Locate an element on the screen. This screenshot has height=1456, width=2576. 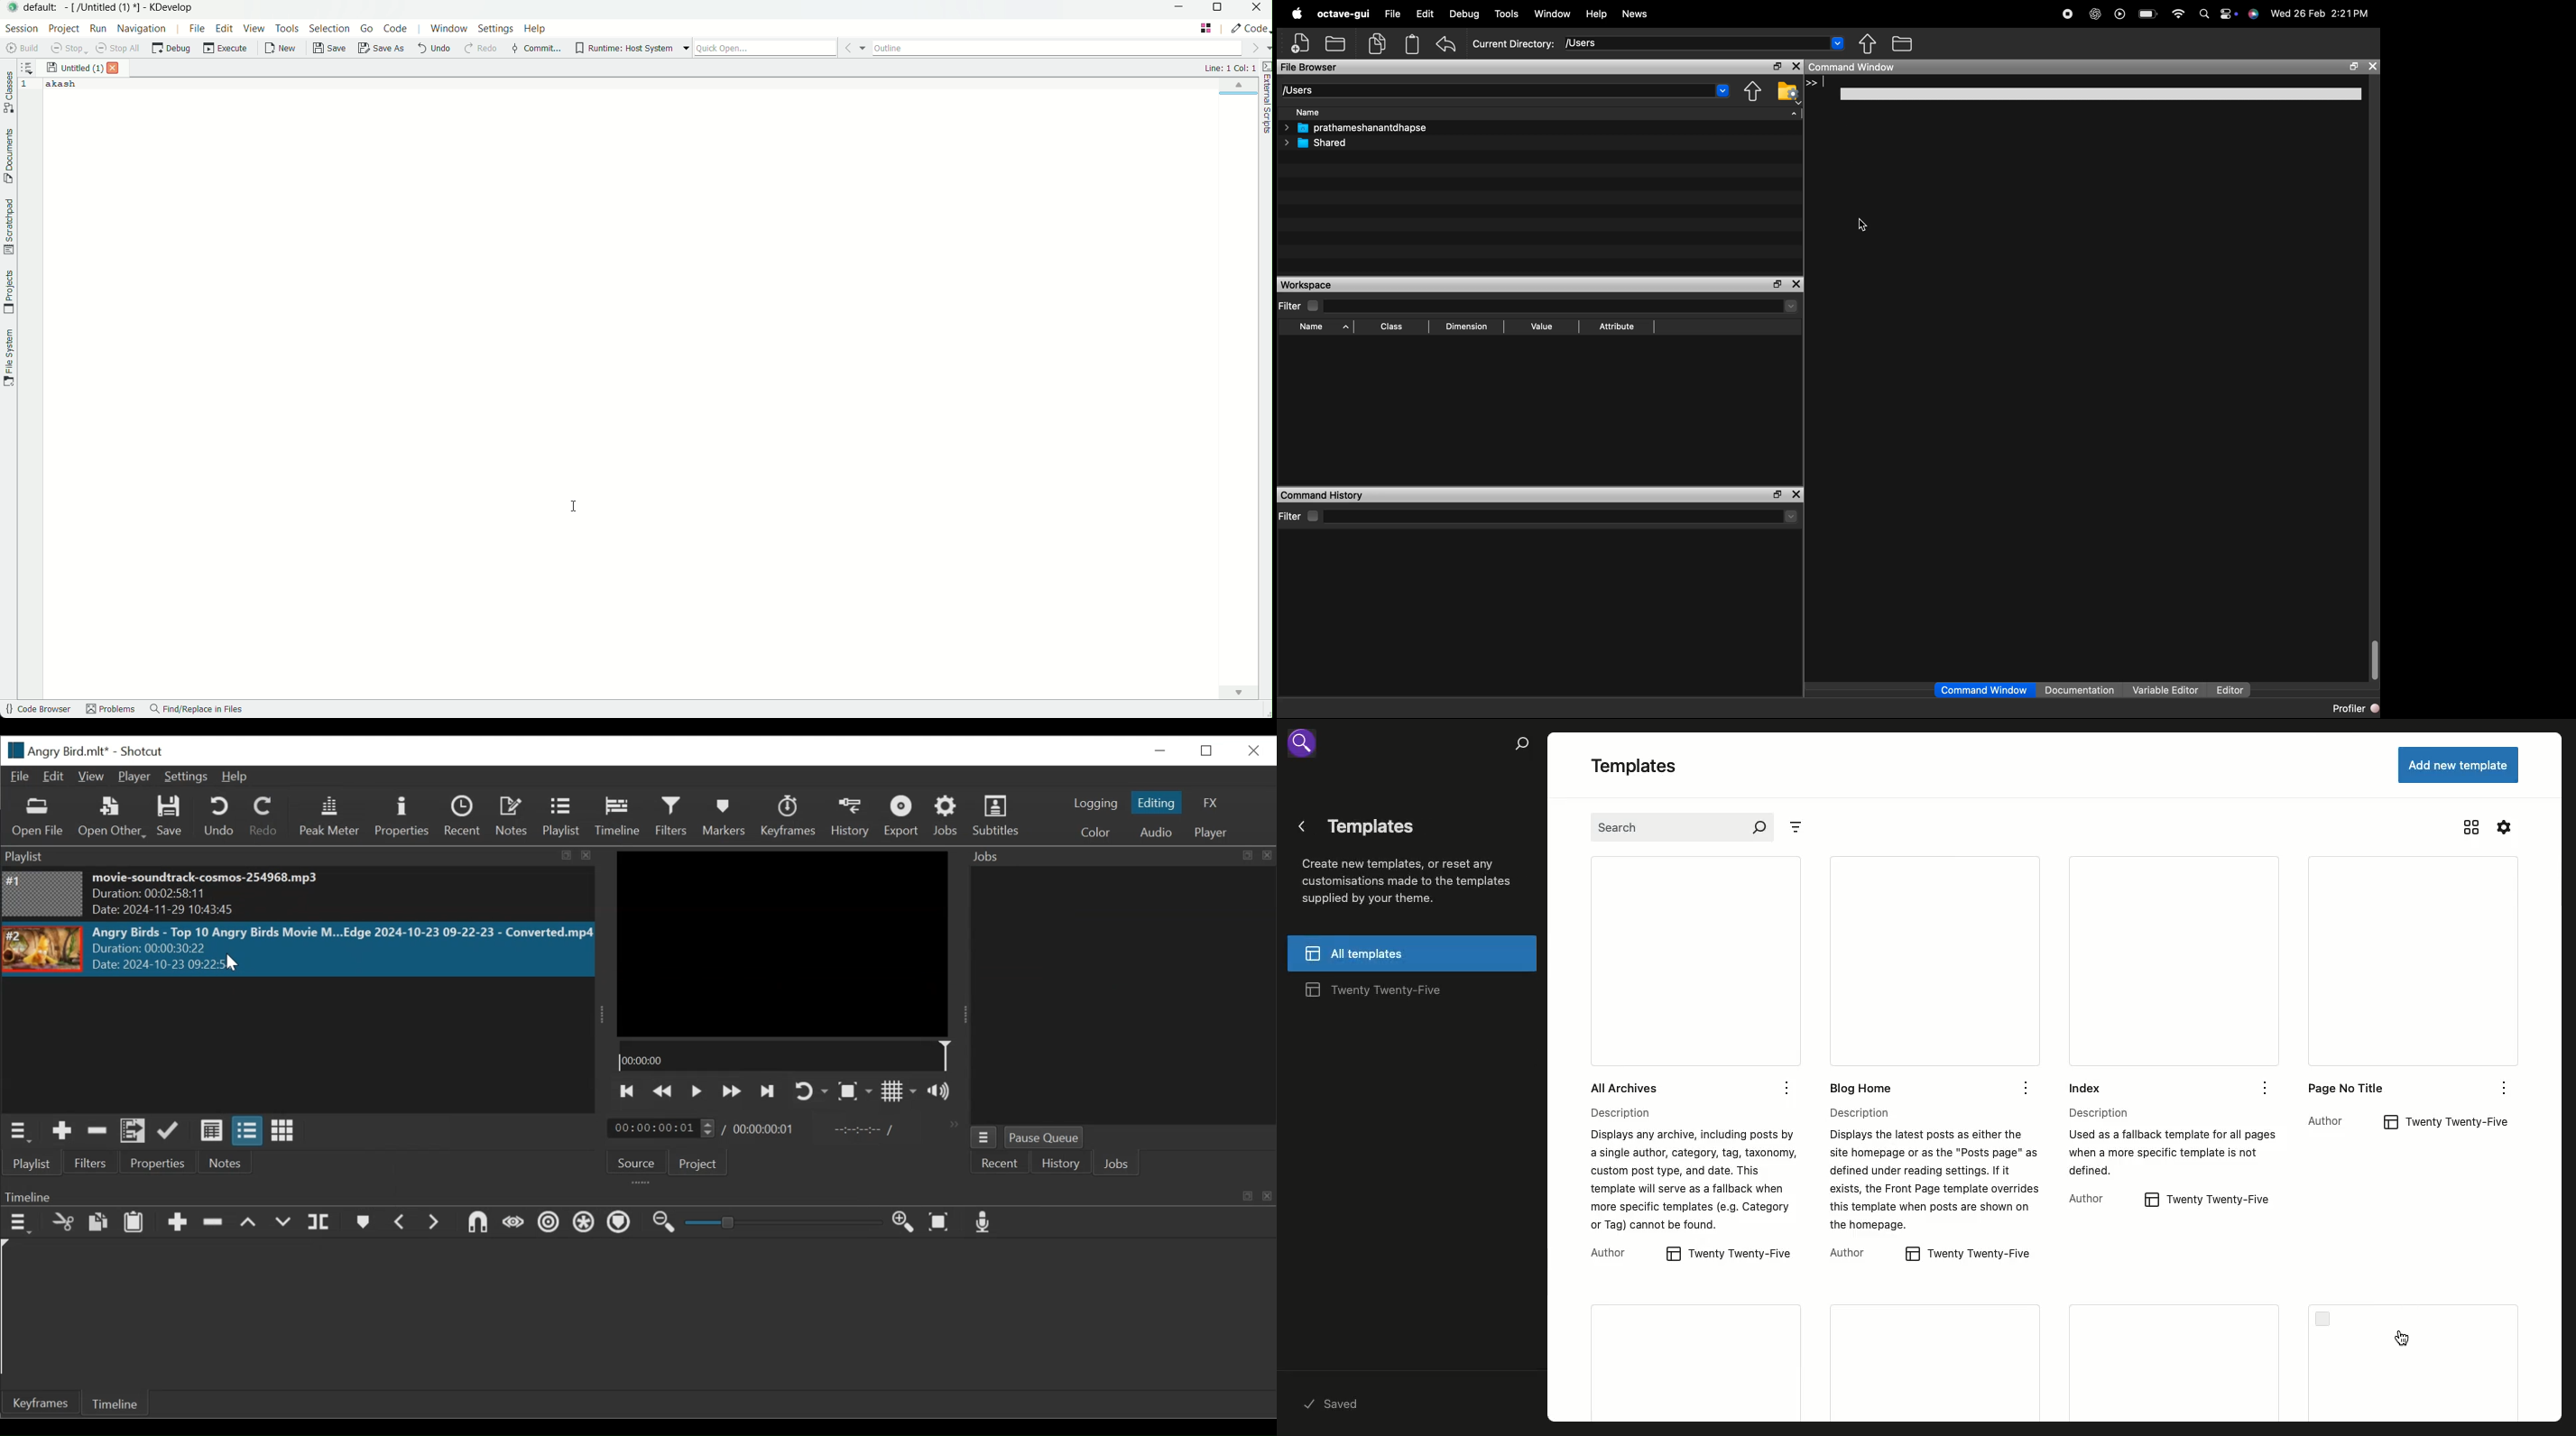
FX is located at coordinates (1212, 804).